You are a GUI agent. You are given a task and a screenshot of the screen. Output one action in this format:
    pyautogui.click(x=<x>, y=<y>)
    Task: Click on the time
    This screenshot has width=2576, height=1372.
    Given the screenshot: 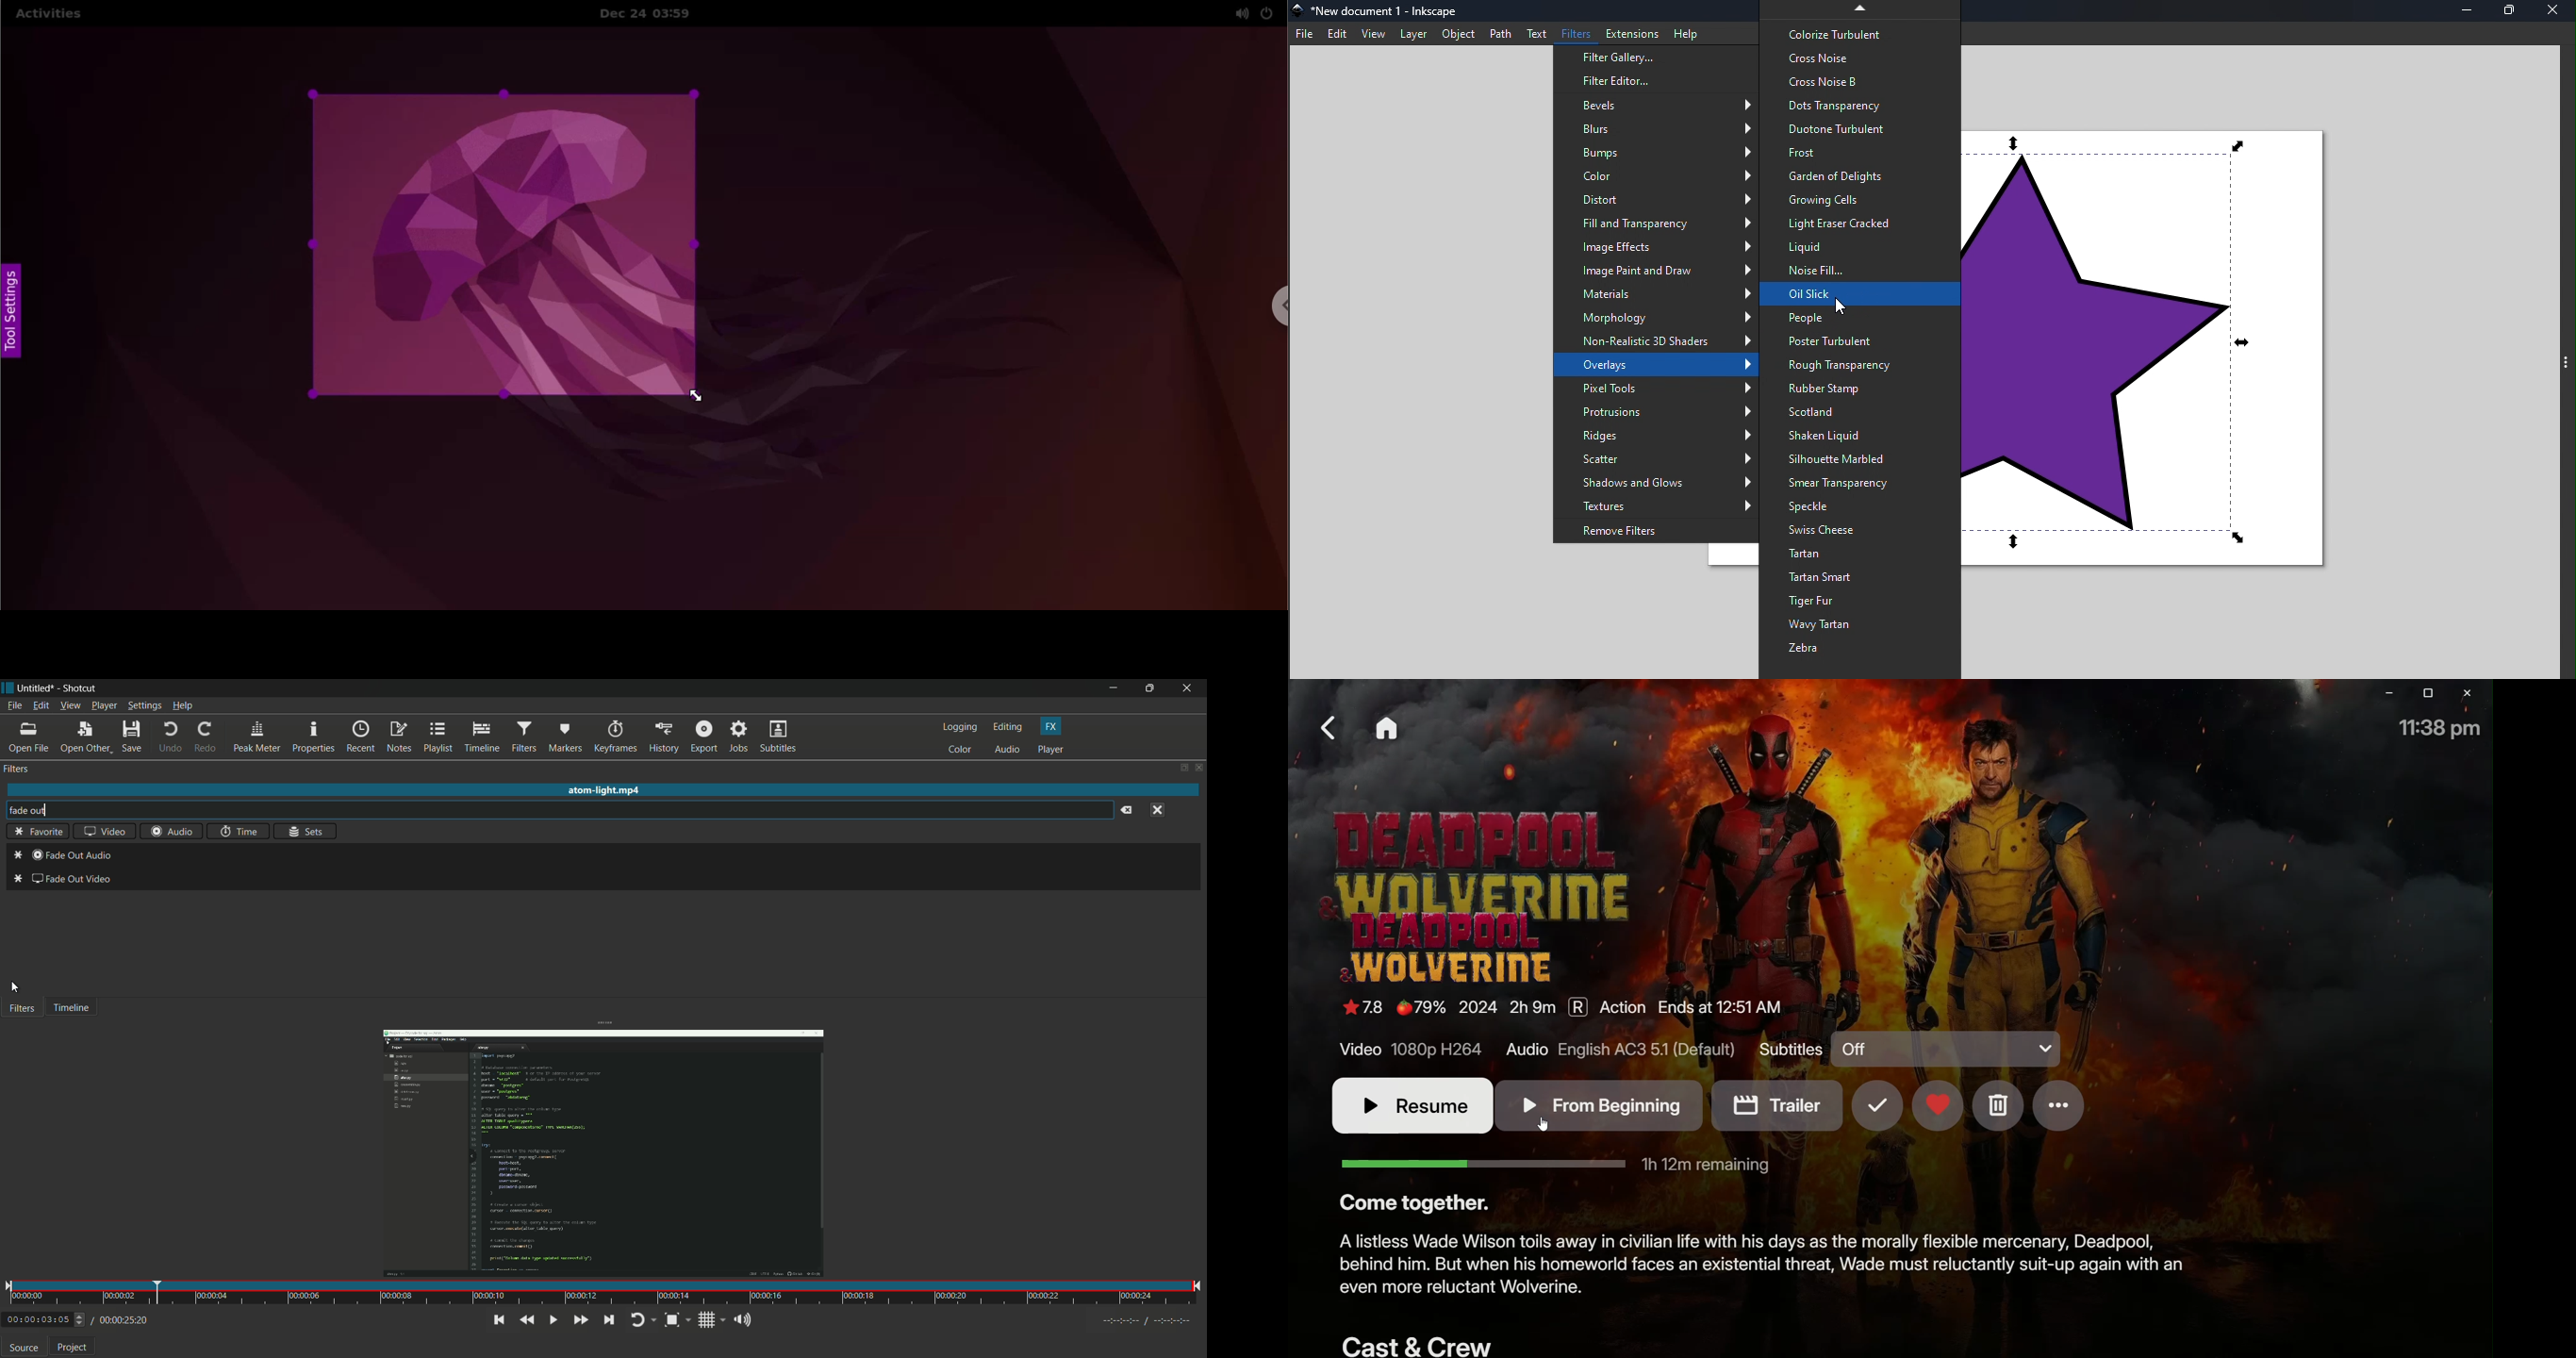 What is the action you would take?
    pyautogui.click(x=237, y=832)
    